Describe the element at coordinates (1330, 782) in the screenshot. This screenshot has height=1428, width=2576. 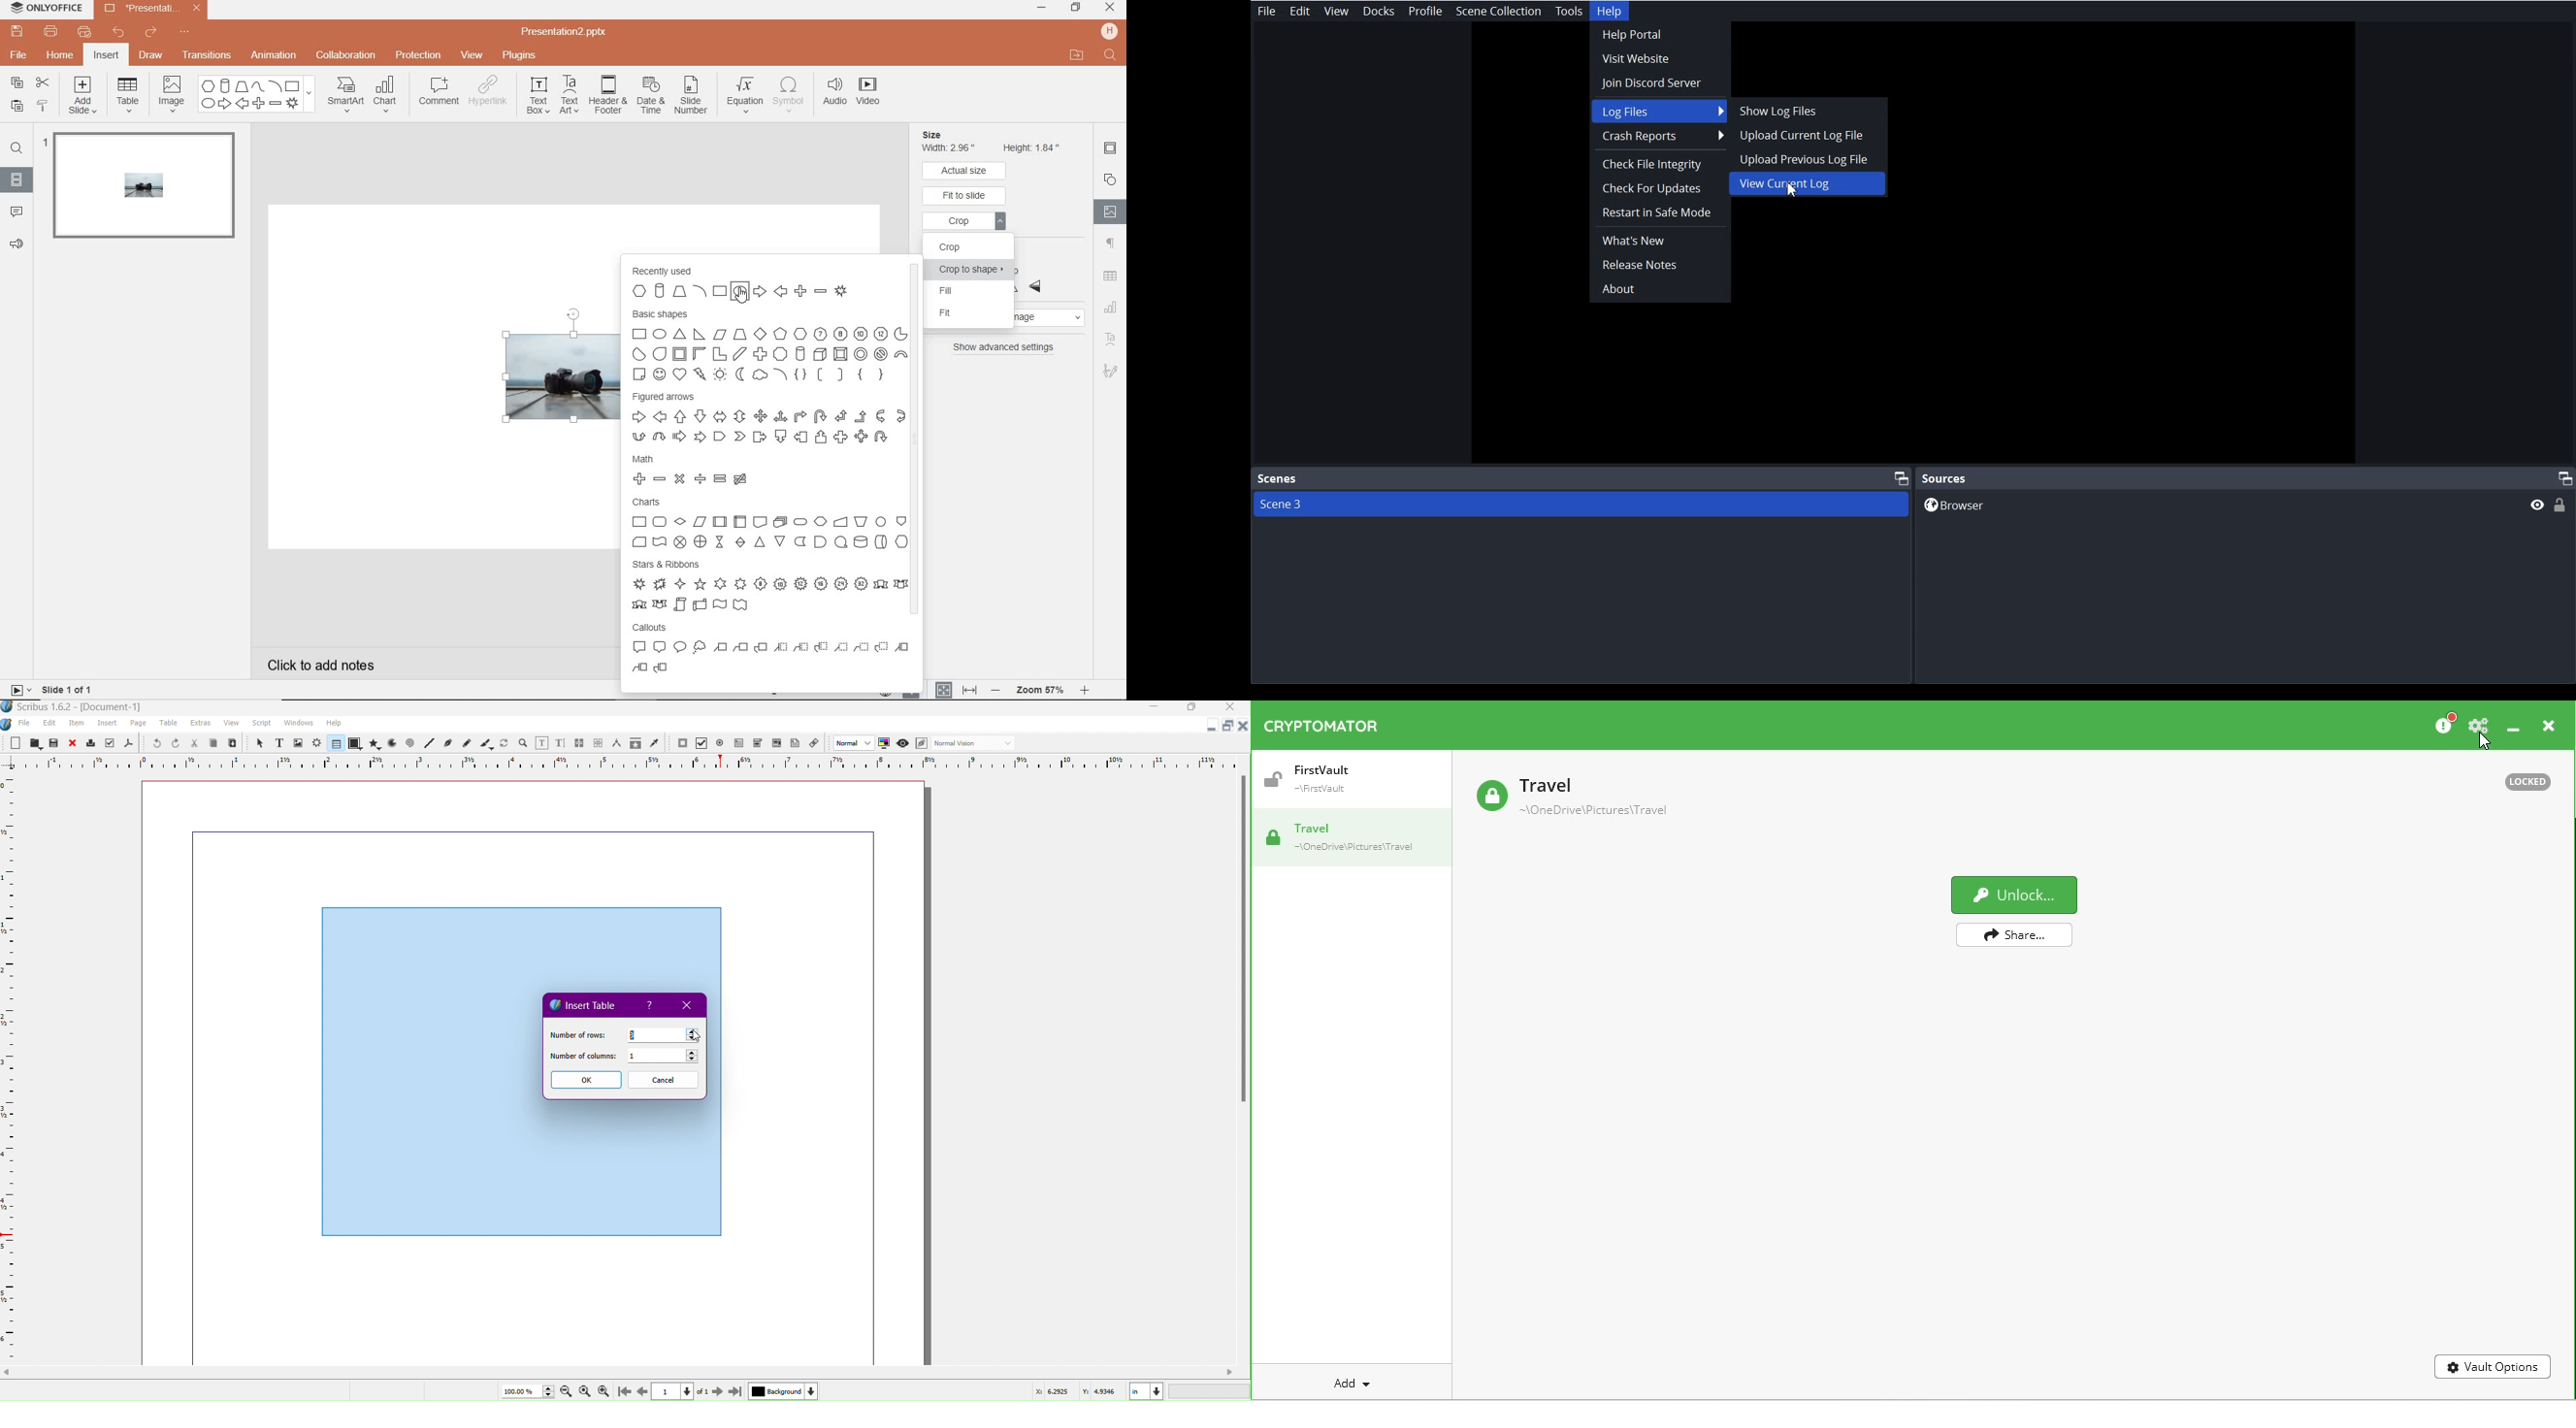
I see `firstVault` at that location.